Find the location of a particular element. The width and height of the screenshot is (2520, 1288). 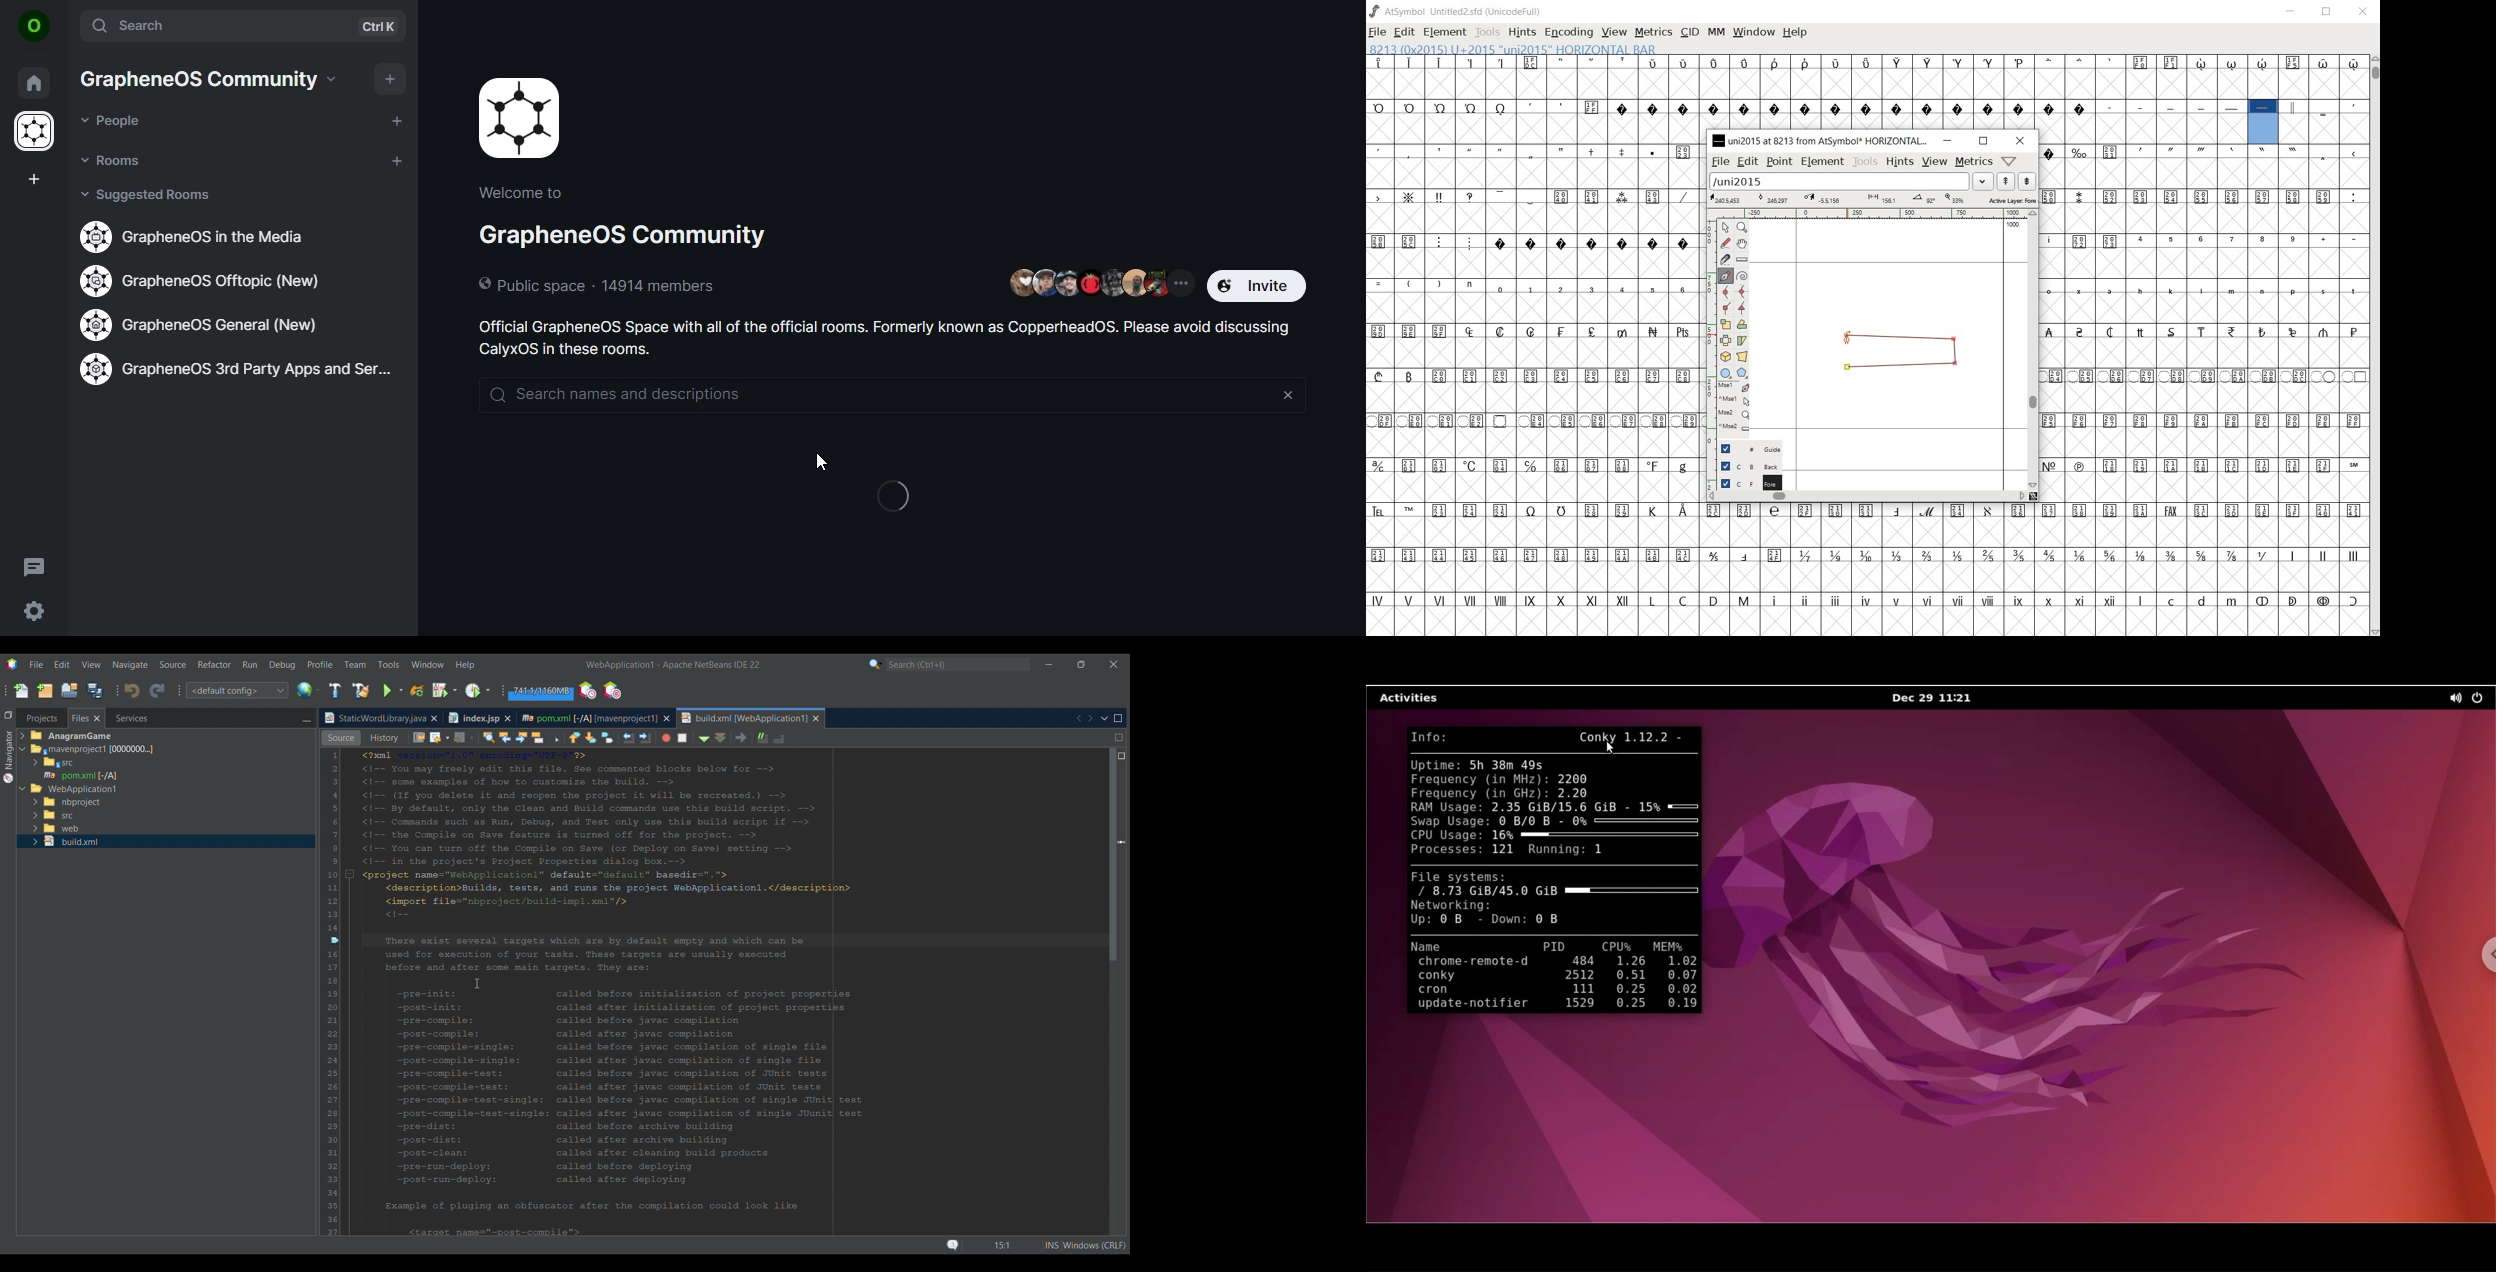

grapheneos 3rd party apps and services is located at coordinates (235, 373).